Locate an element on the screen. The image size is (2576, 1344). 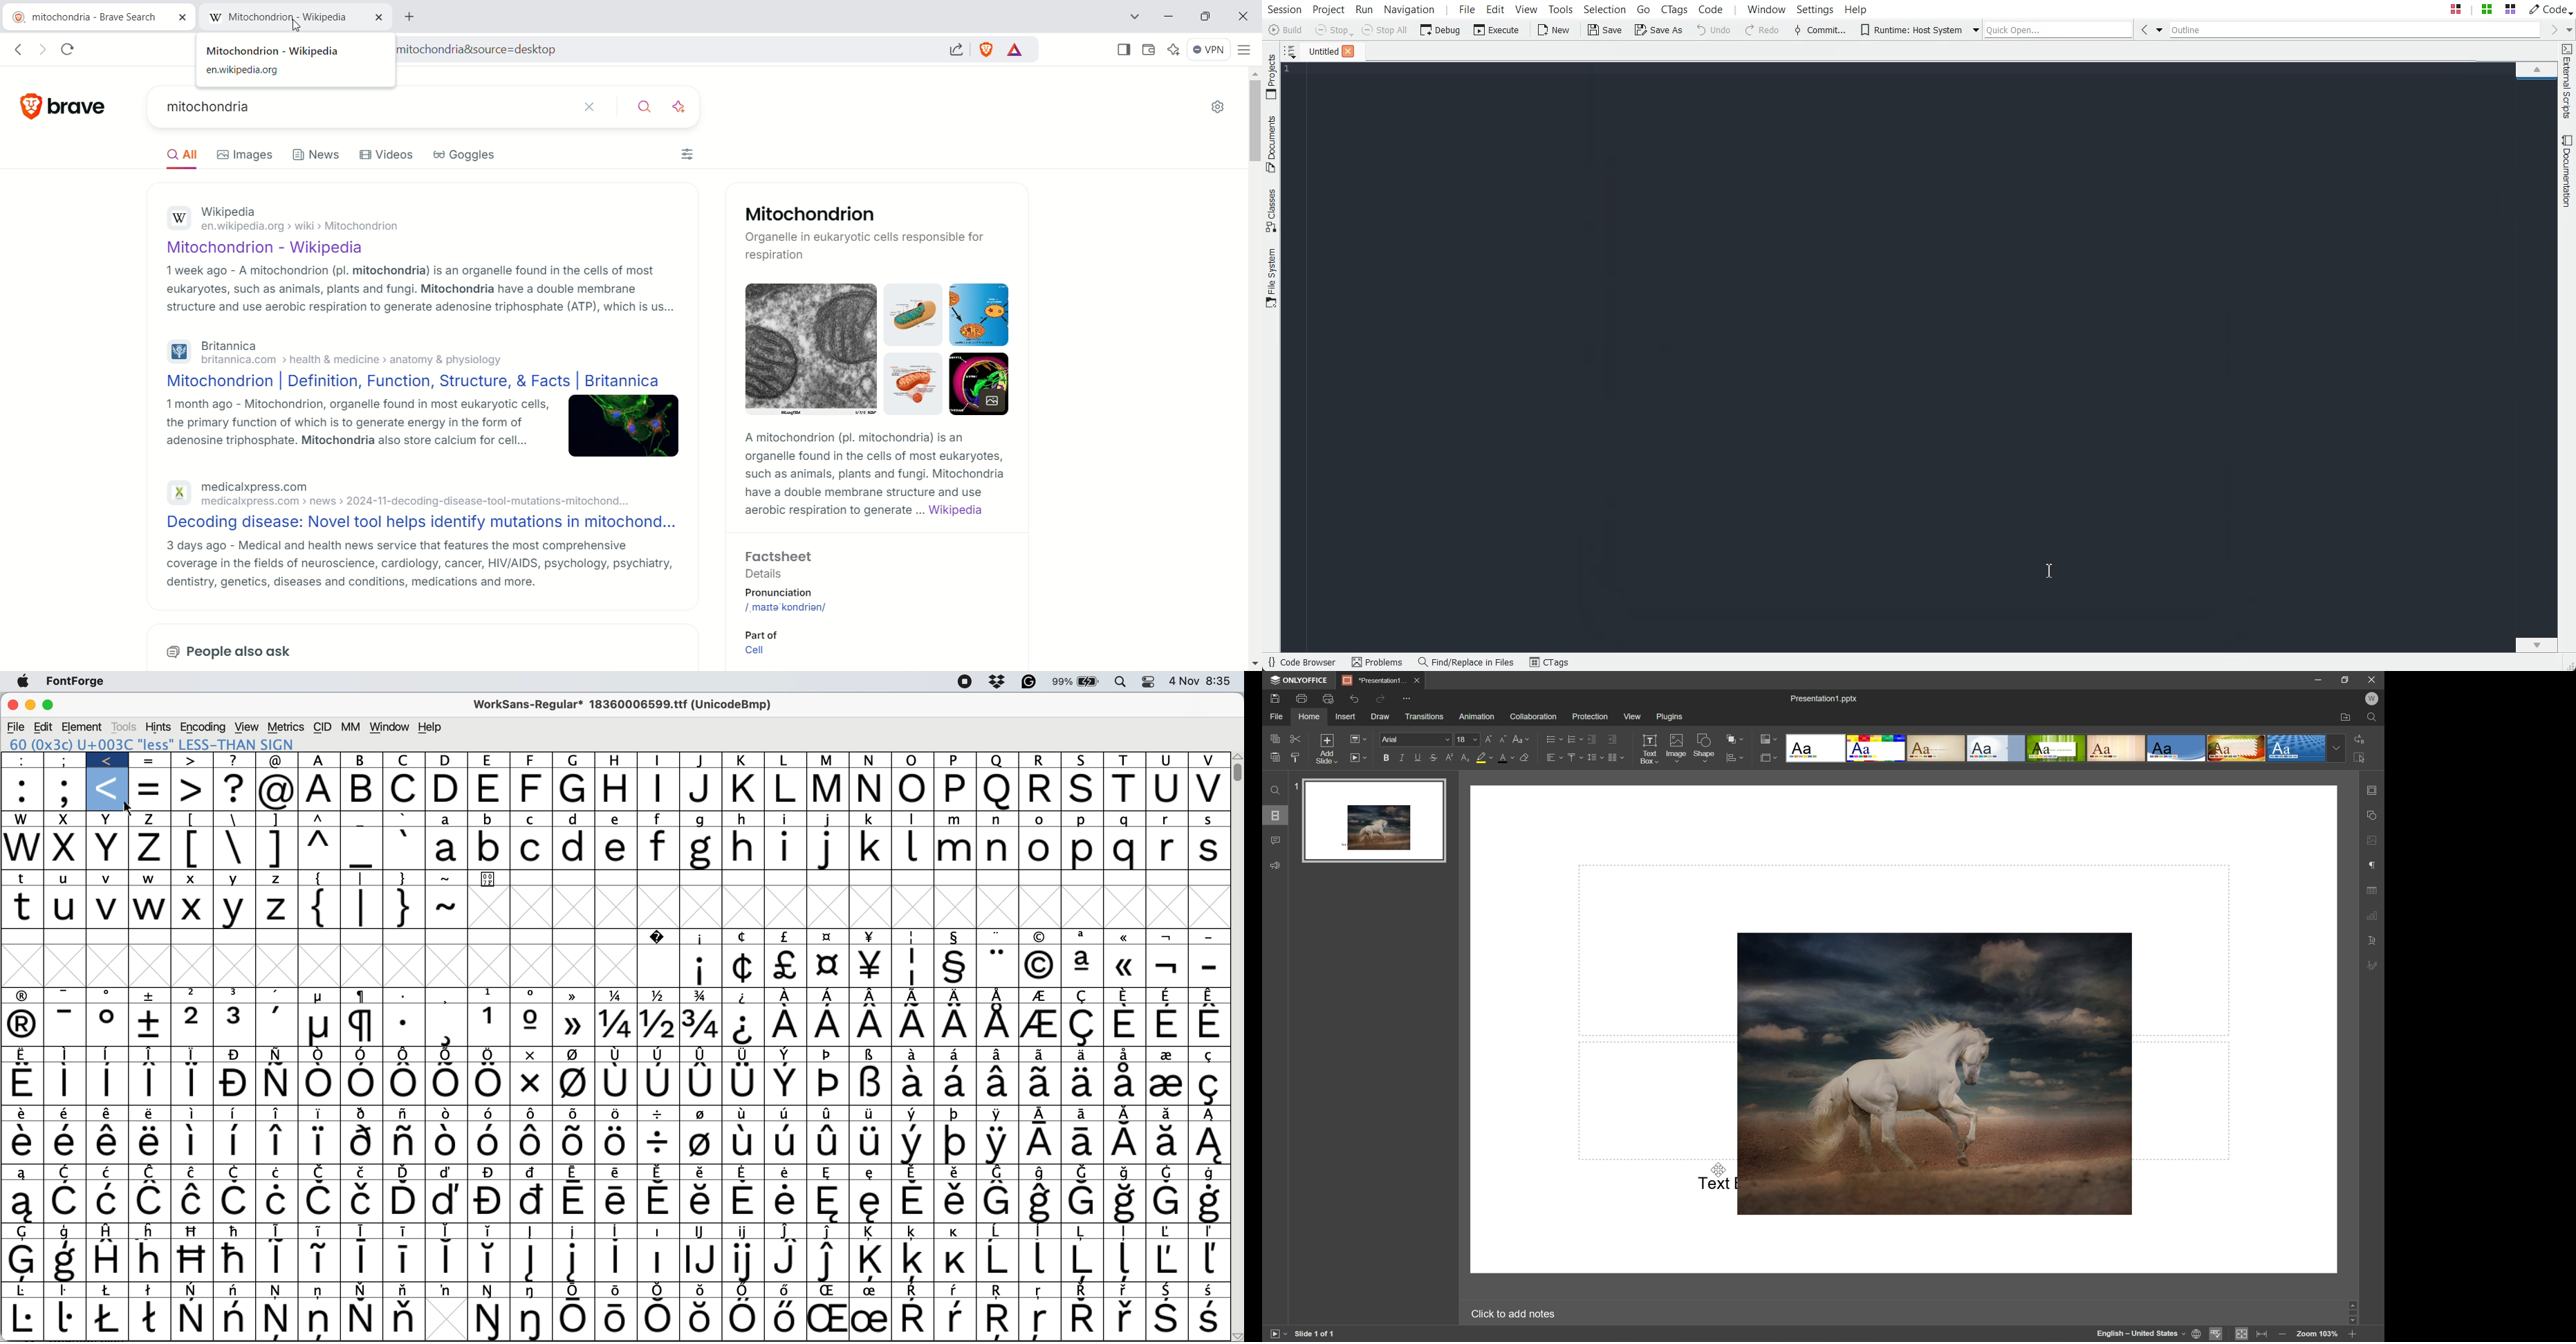
Symbol is located at coordinates (1041, 997).